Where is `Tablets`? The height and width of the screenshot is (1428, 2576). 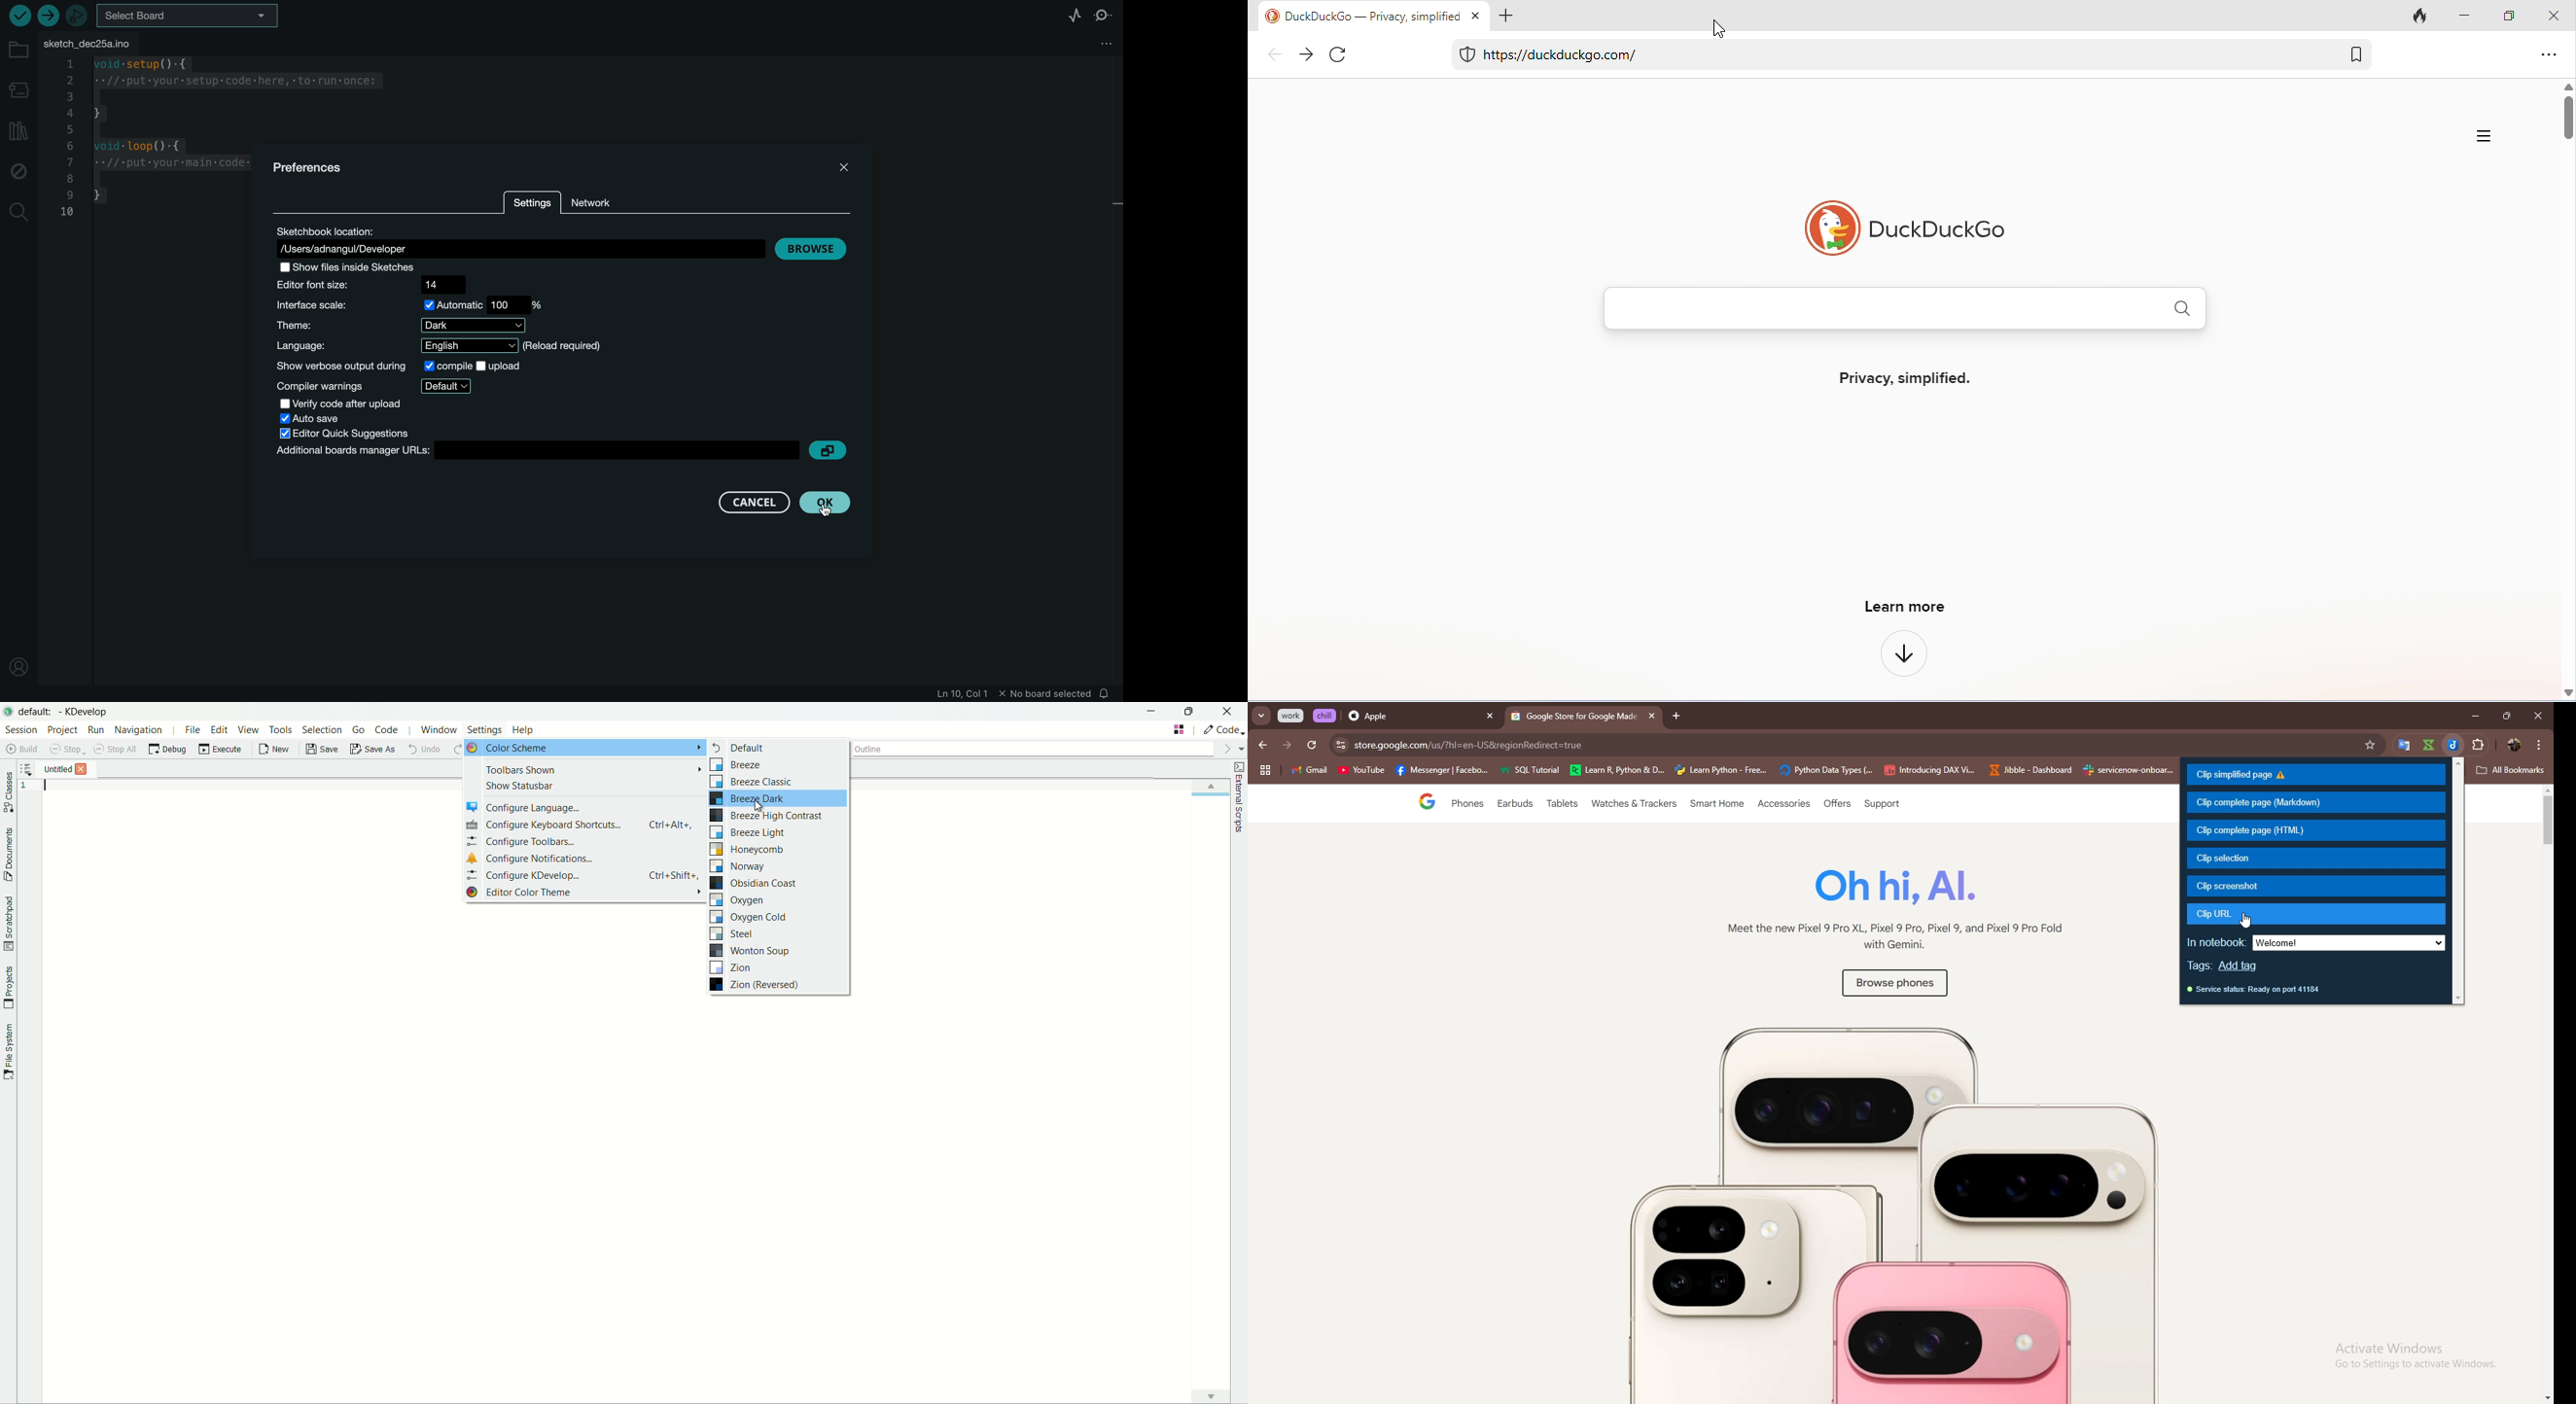
Tablets is located at coordinates (1561, 806).